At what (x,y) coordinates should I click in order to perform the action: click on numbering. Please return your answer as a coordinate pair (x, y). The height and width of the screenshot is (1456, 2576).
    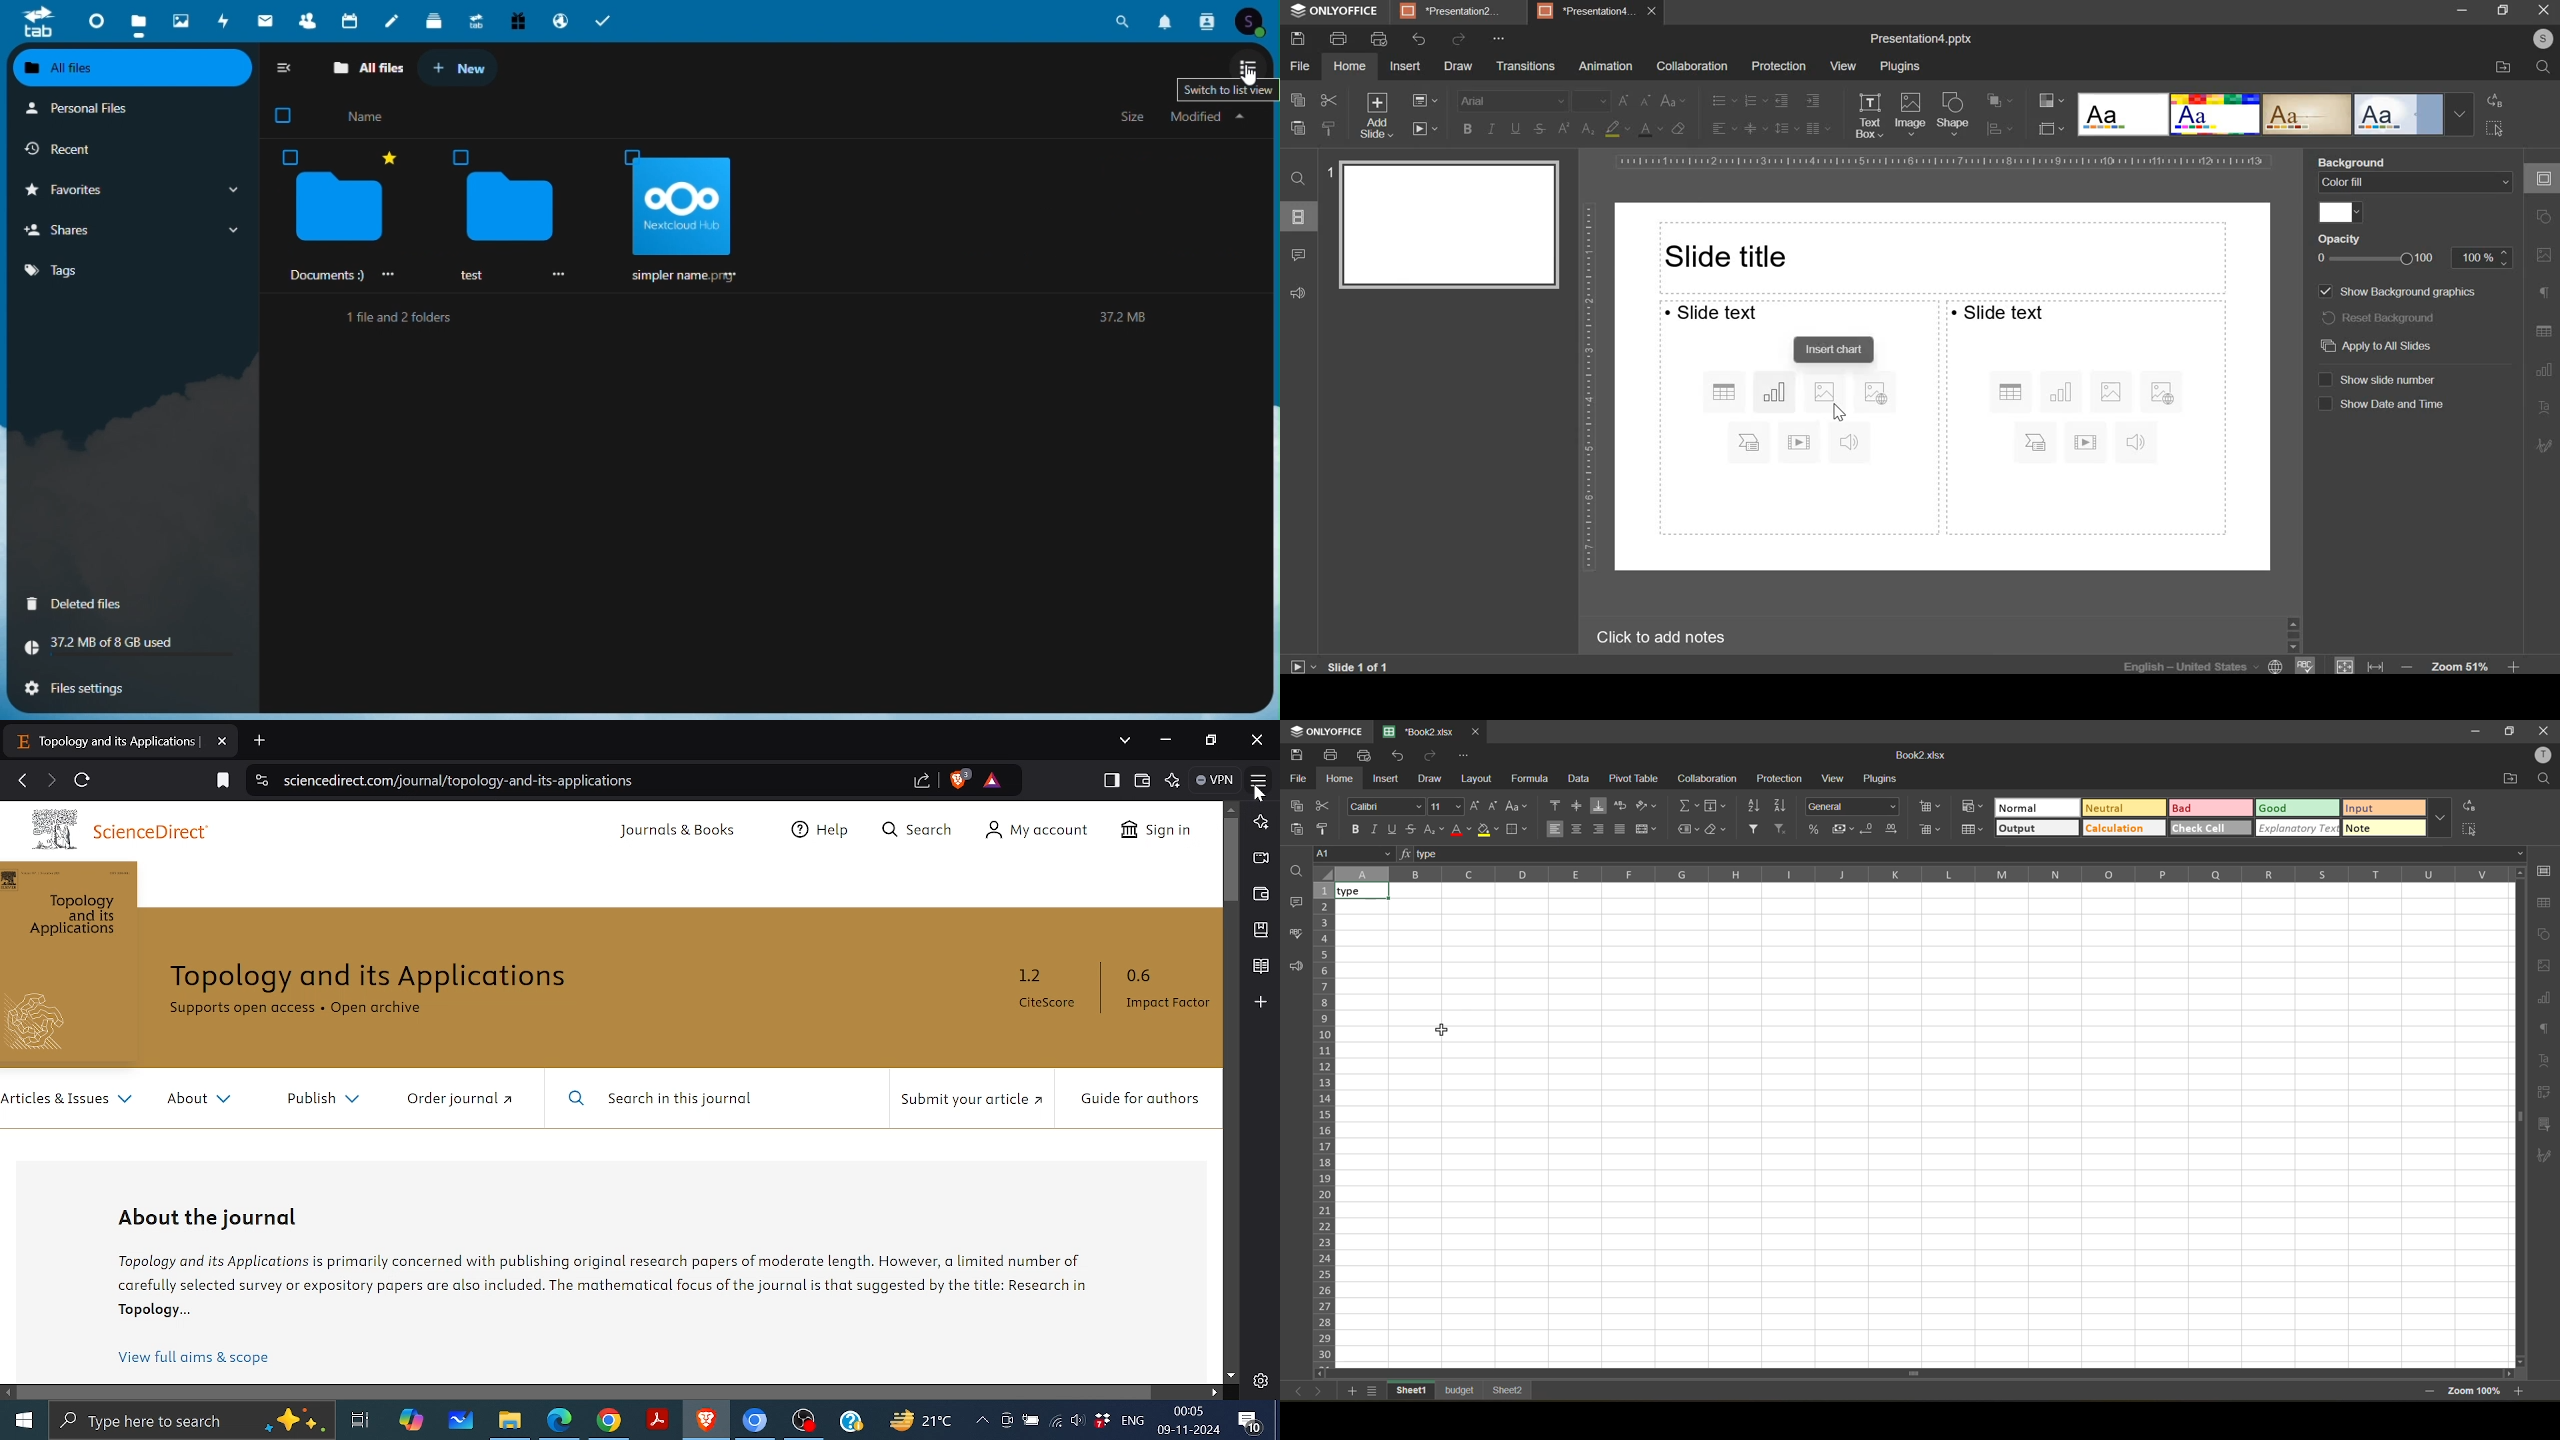
    Looking at the image, I should click on (1755, 101).